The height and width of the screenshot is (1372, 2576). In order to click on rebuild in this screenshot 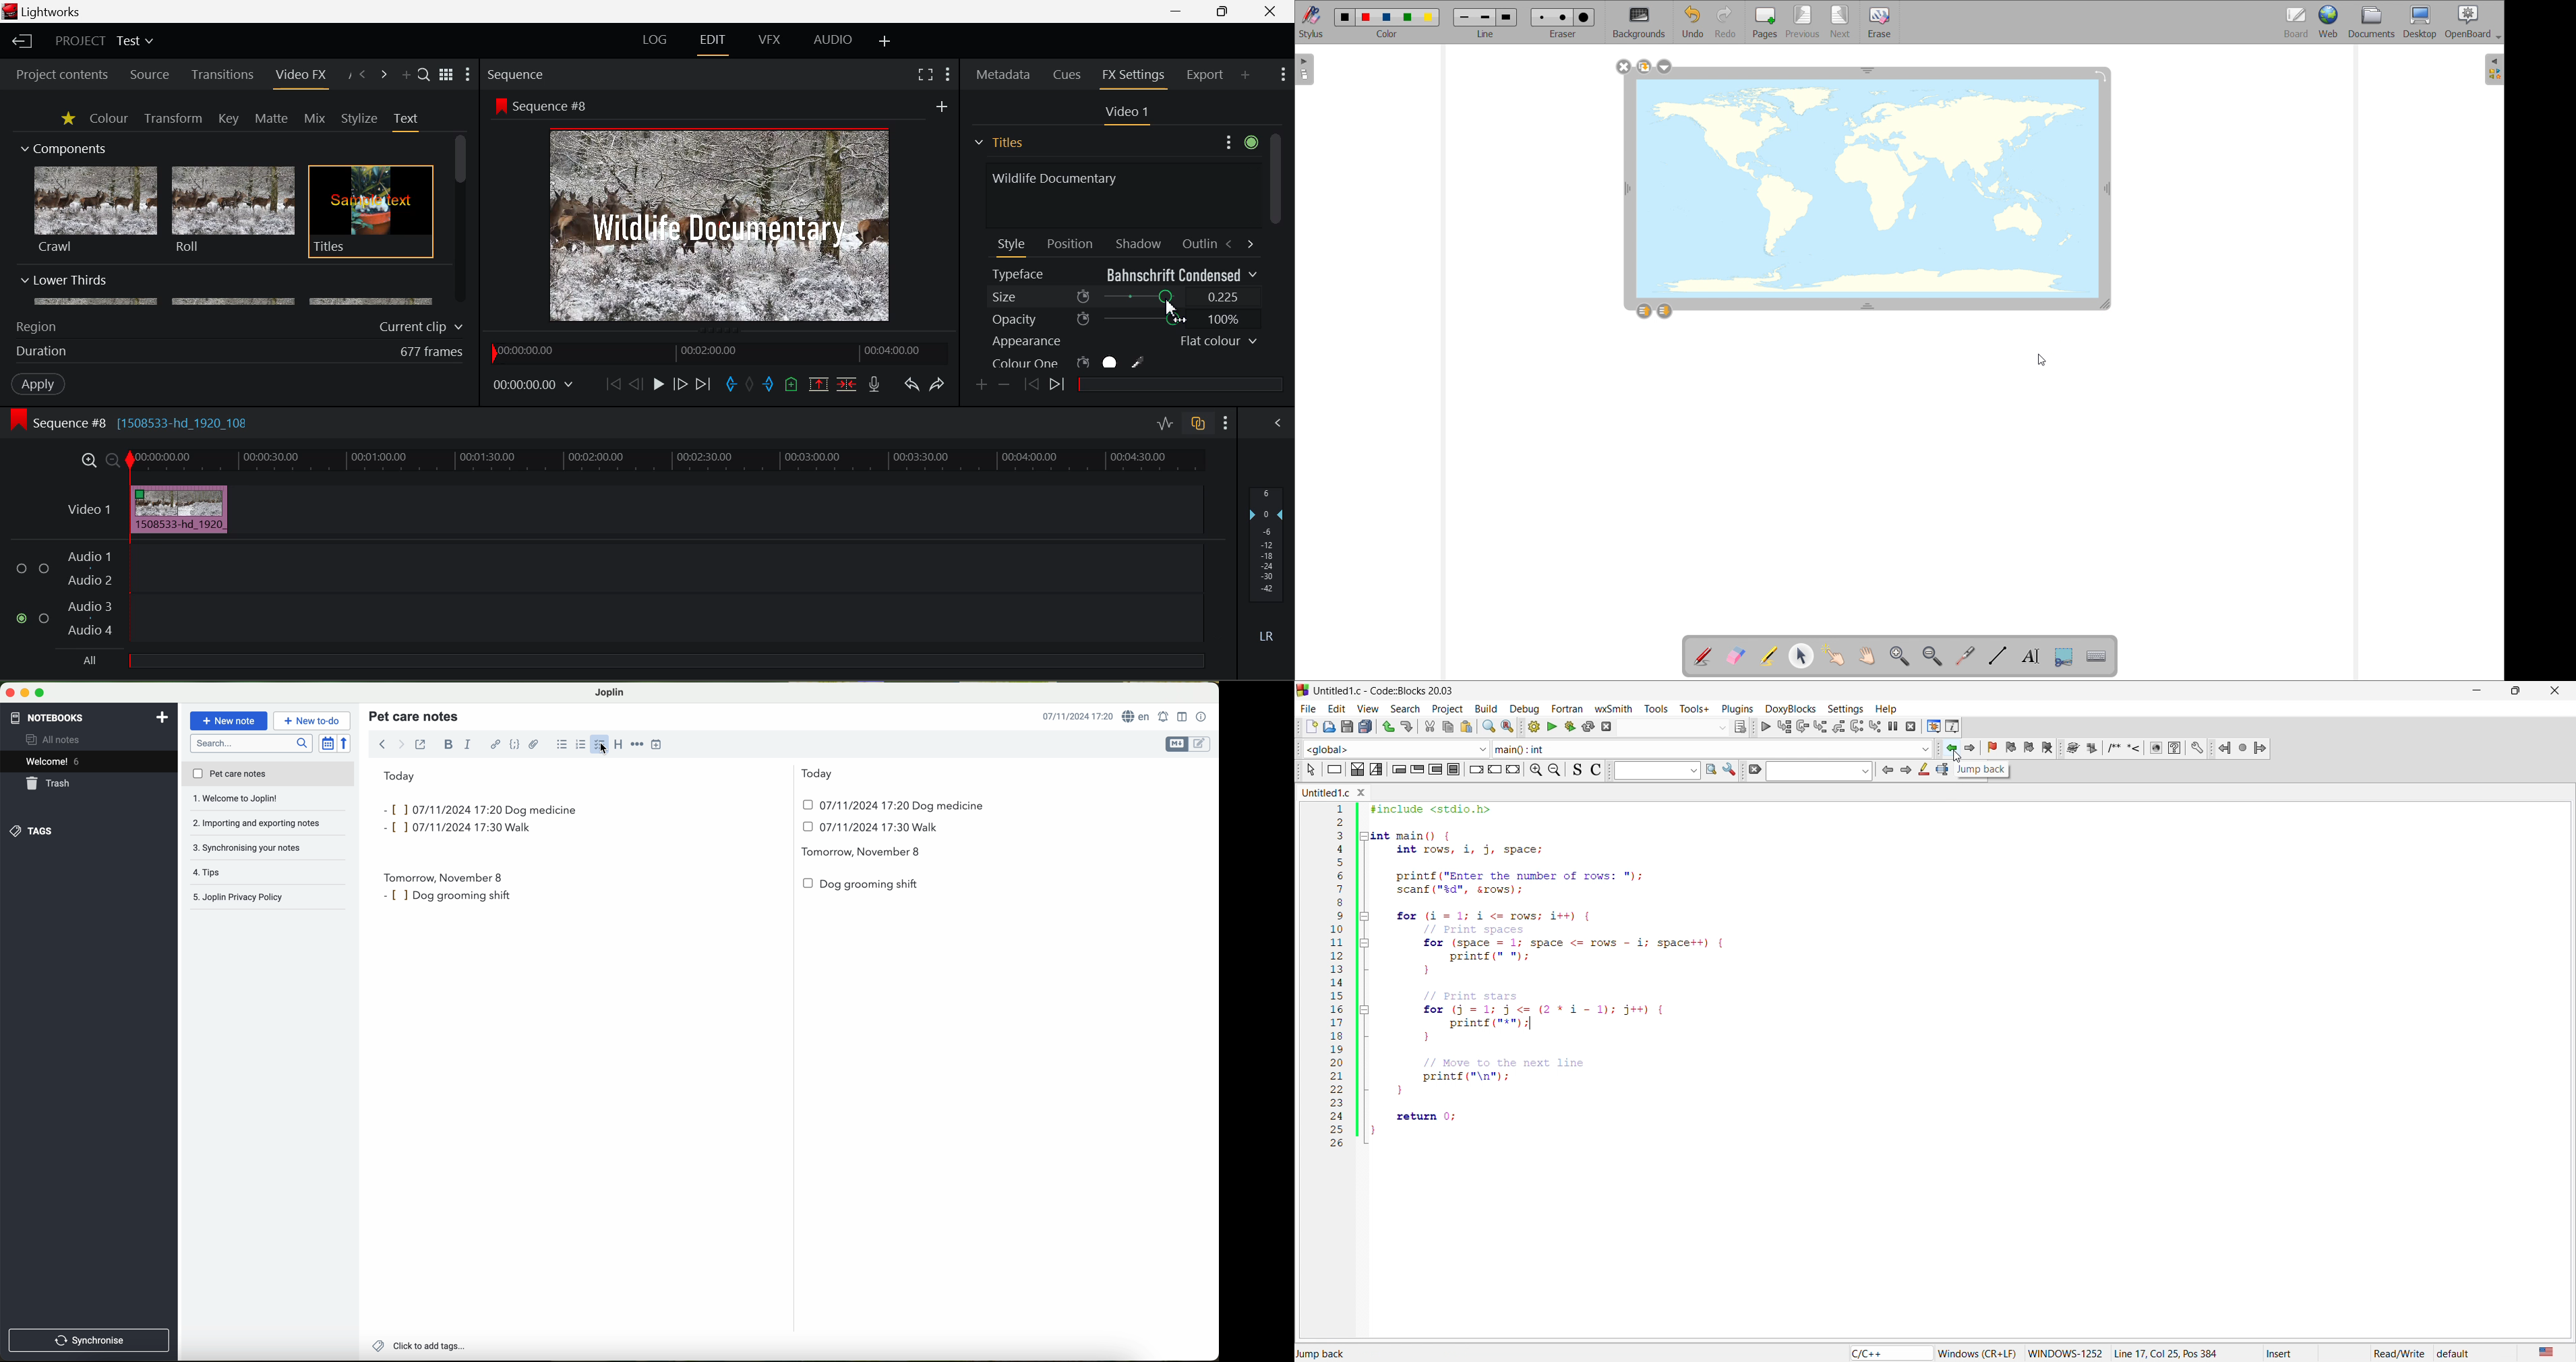, I will do `click(1587, 726)`.